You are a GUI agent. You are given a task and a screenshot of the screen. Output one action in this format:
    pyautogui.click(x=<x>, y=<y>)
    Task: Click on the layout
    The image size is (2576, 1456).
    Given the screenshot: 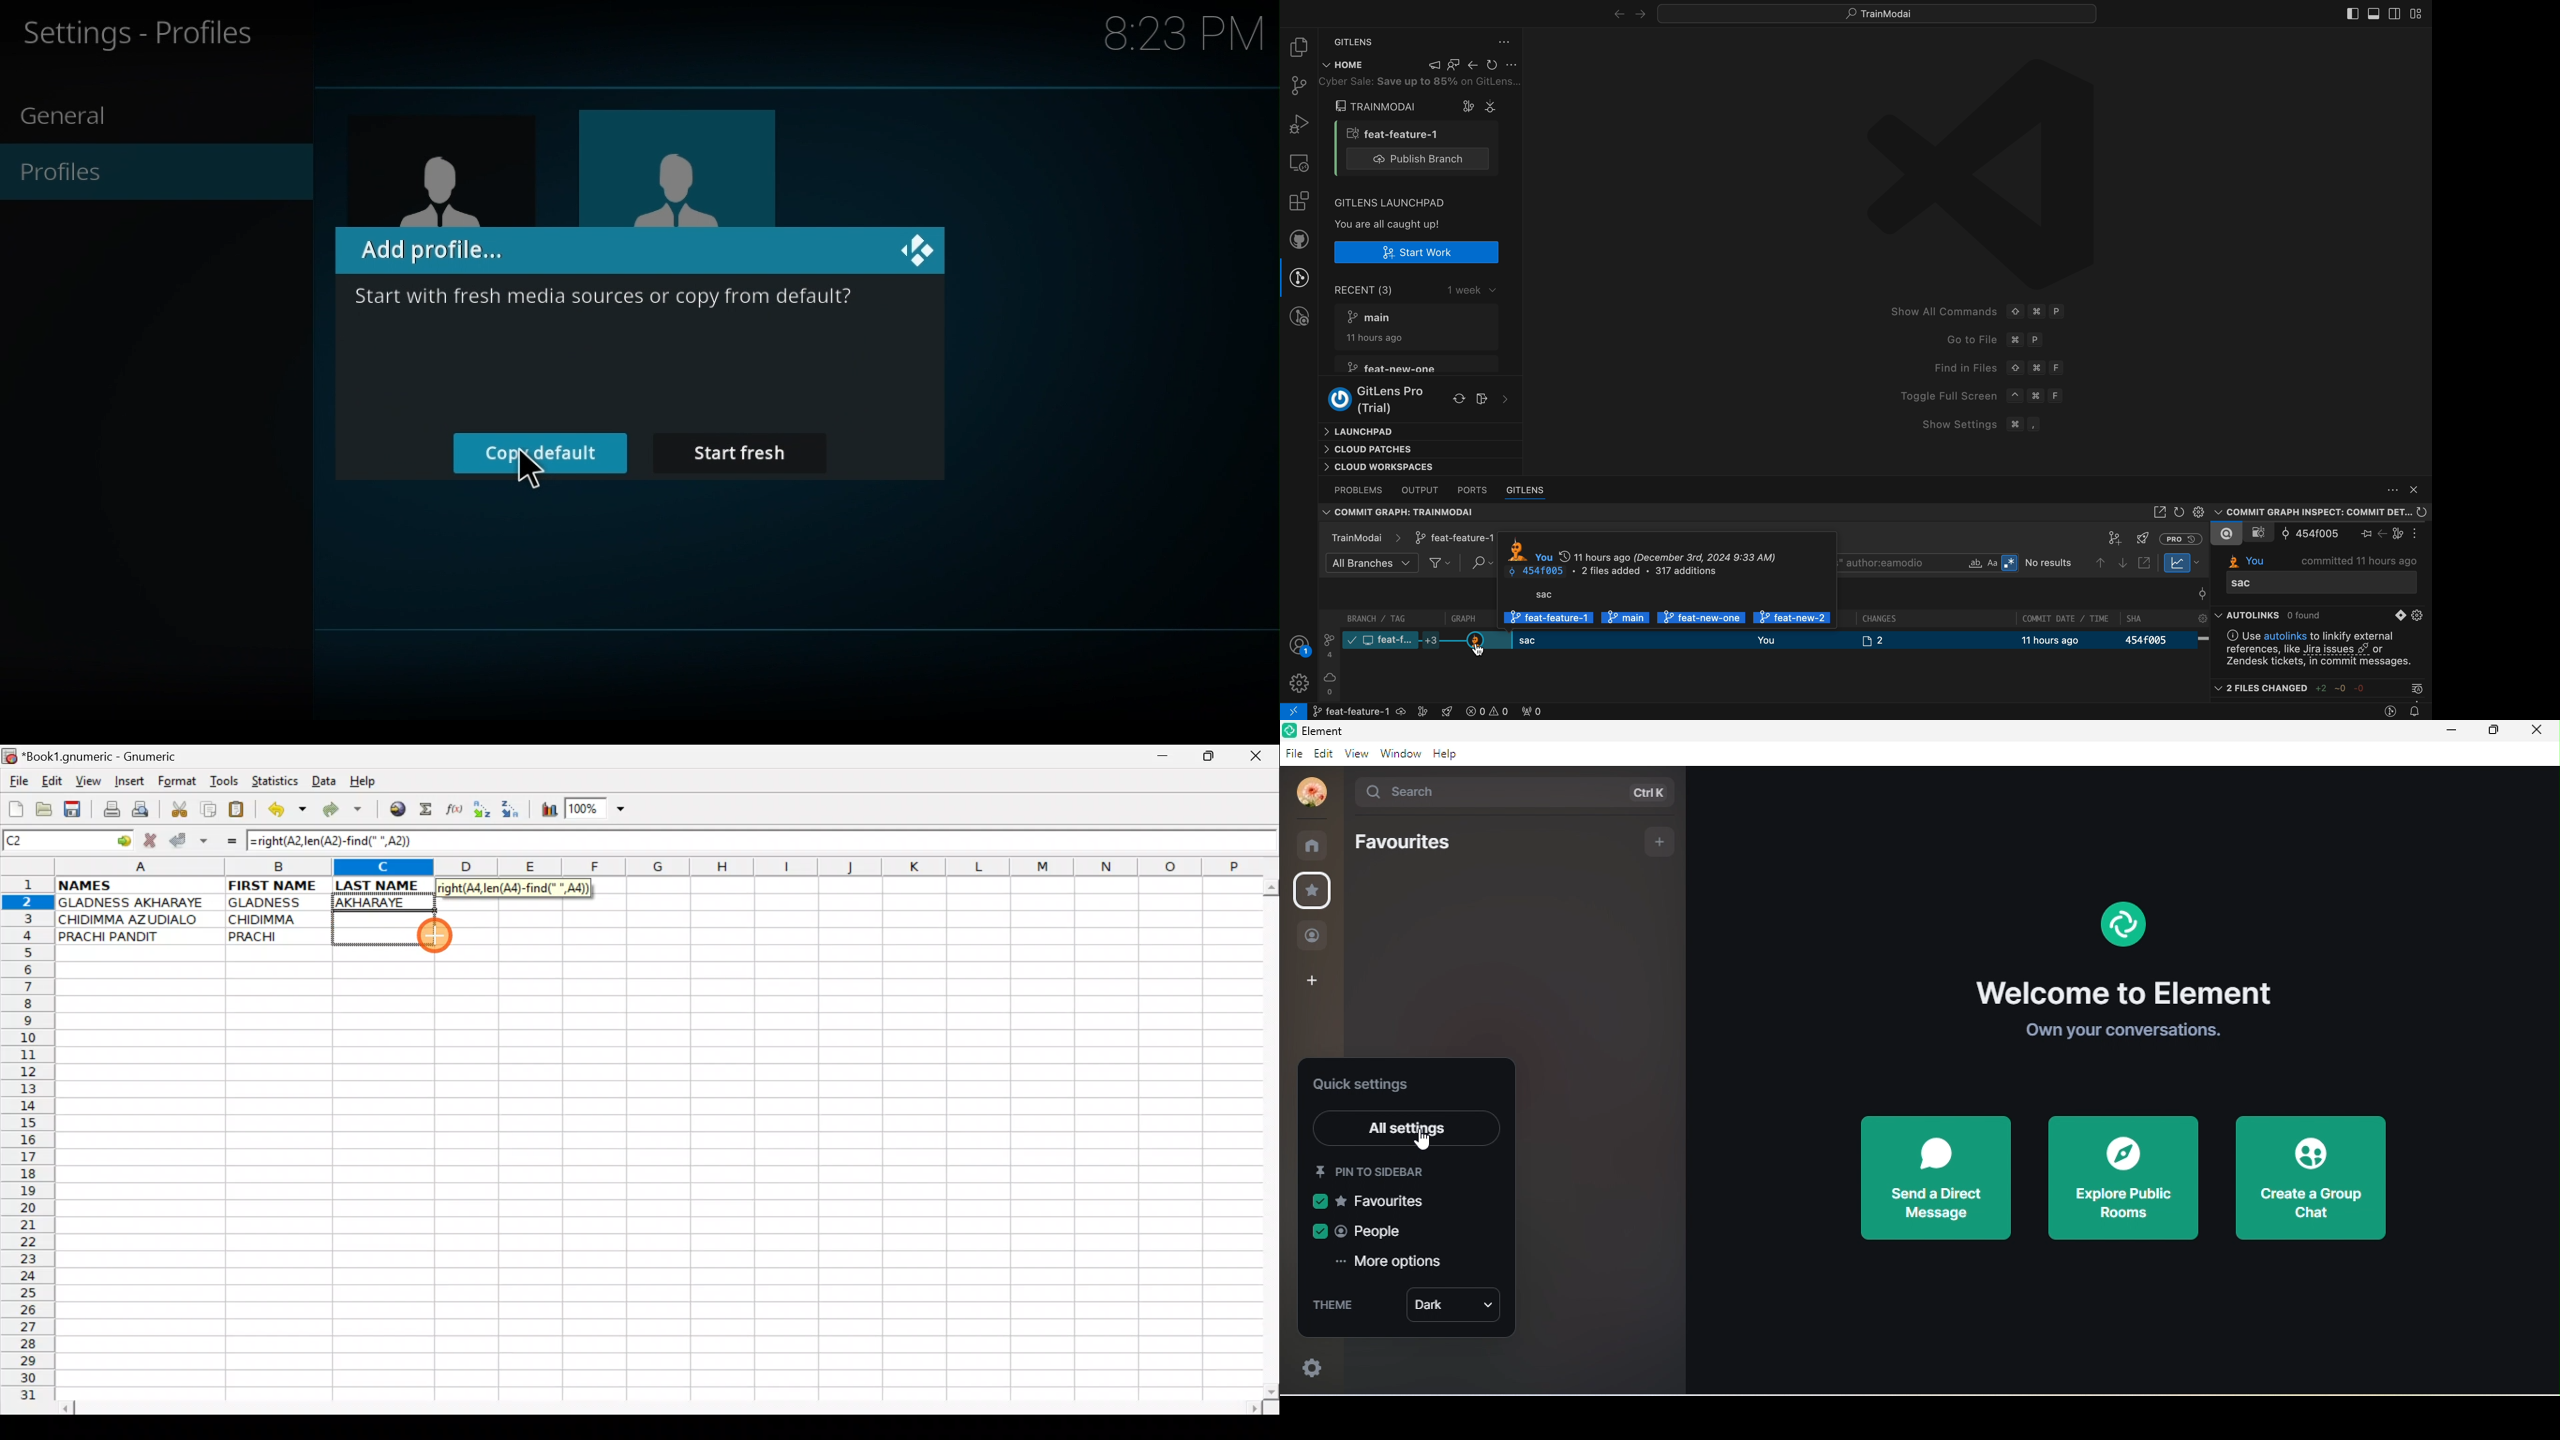 What is the action you would take?
    pyautogui.click(x=2420, y=15)
    